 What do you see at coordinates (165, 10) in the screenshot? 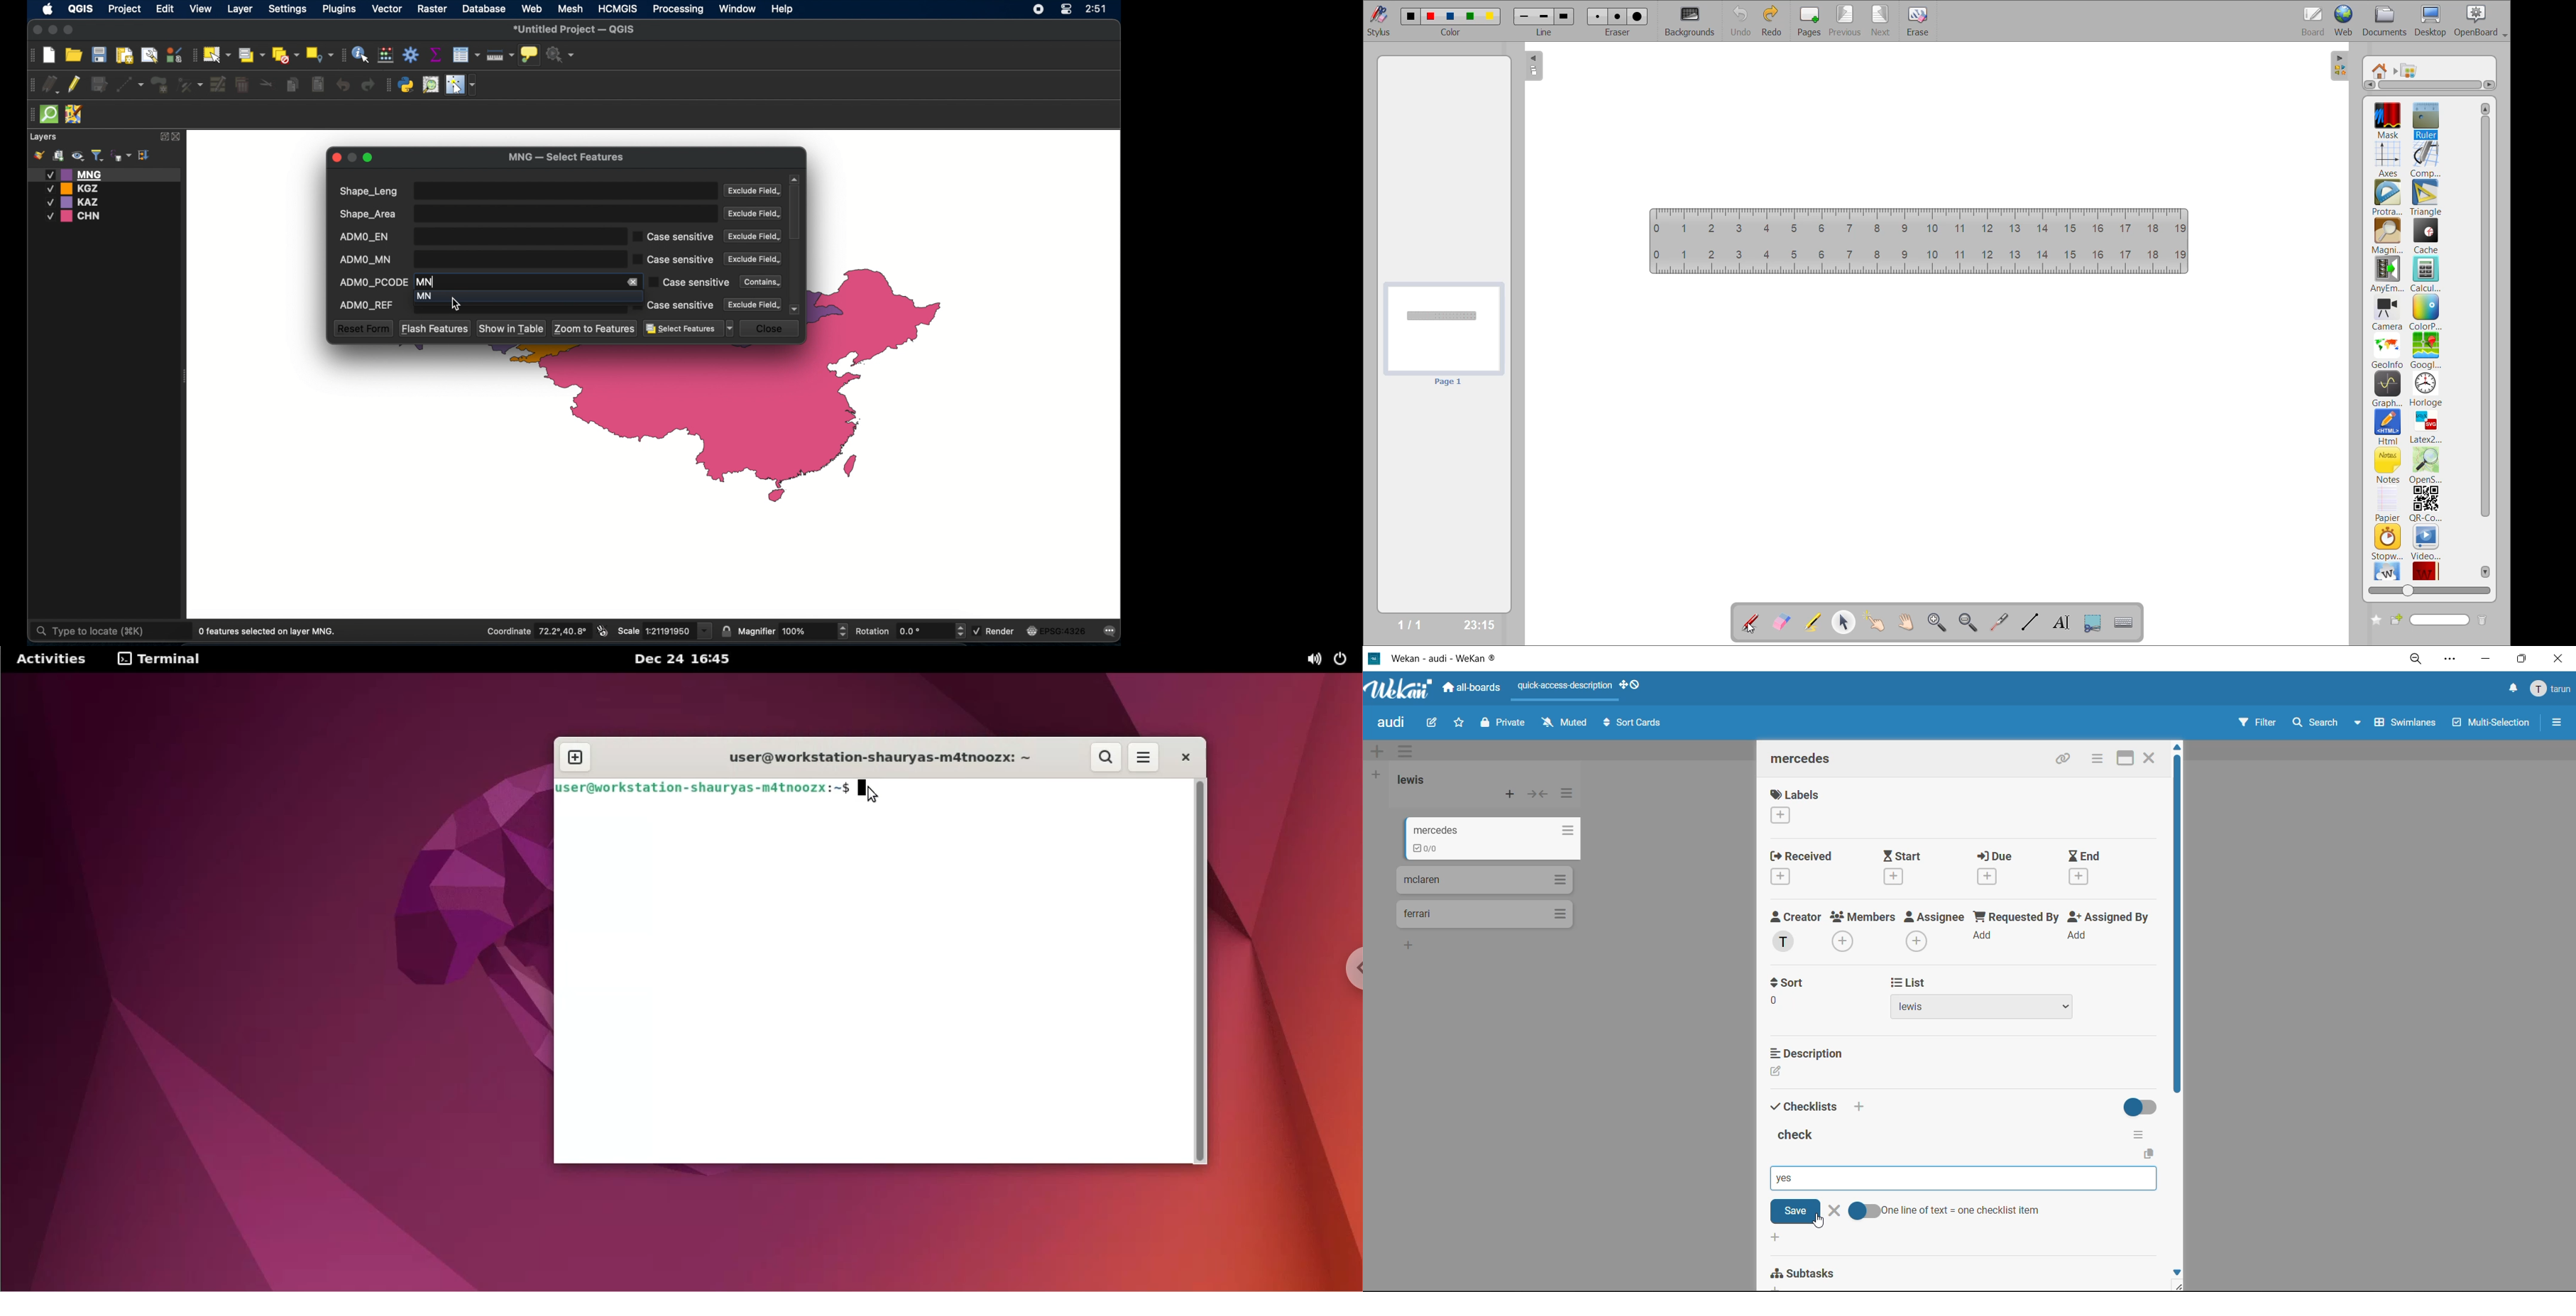
I see `edit` at bounding box center [165, 10].